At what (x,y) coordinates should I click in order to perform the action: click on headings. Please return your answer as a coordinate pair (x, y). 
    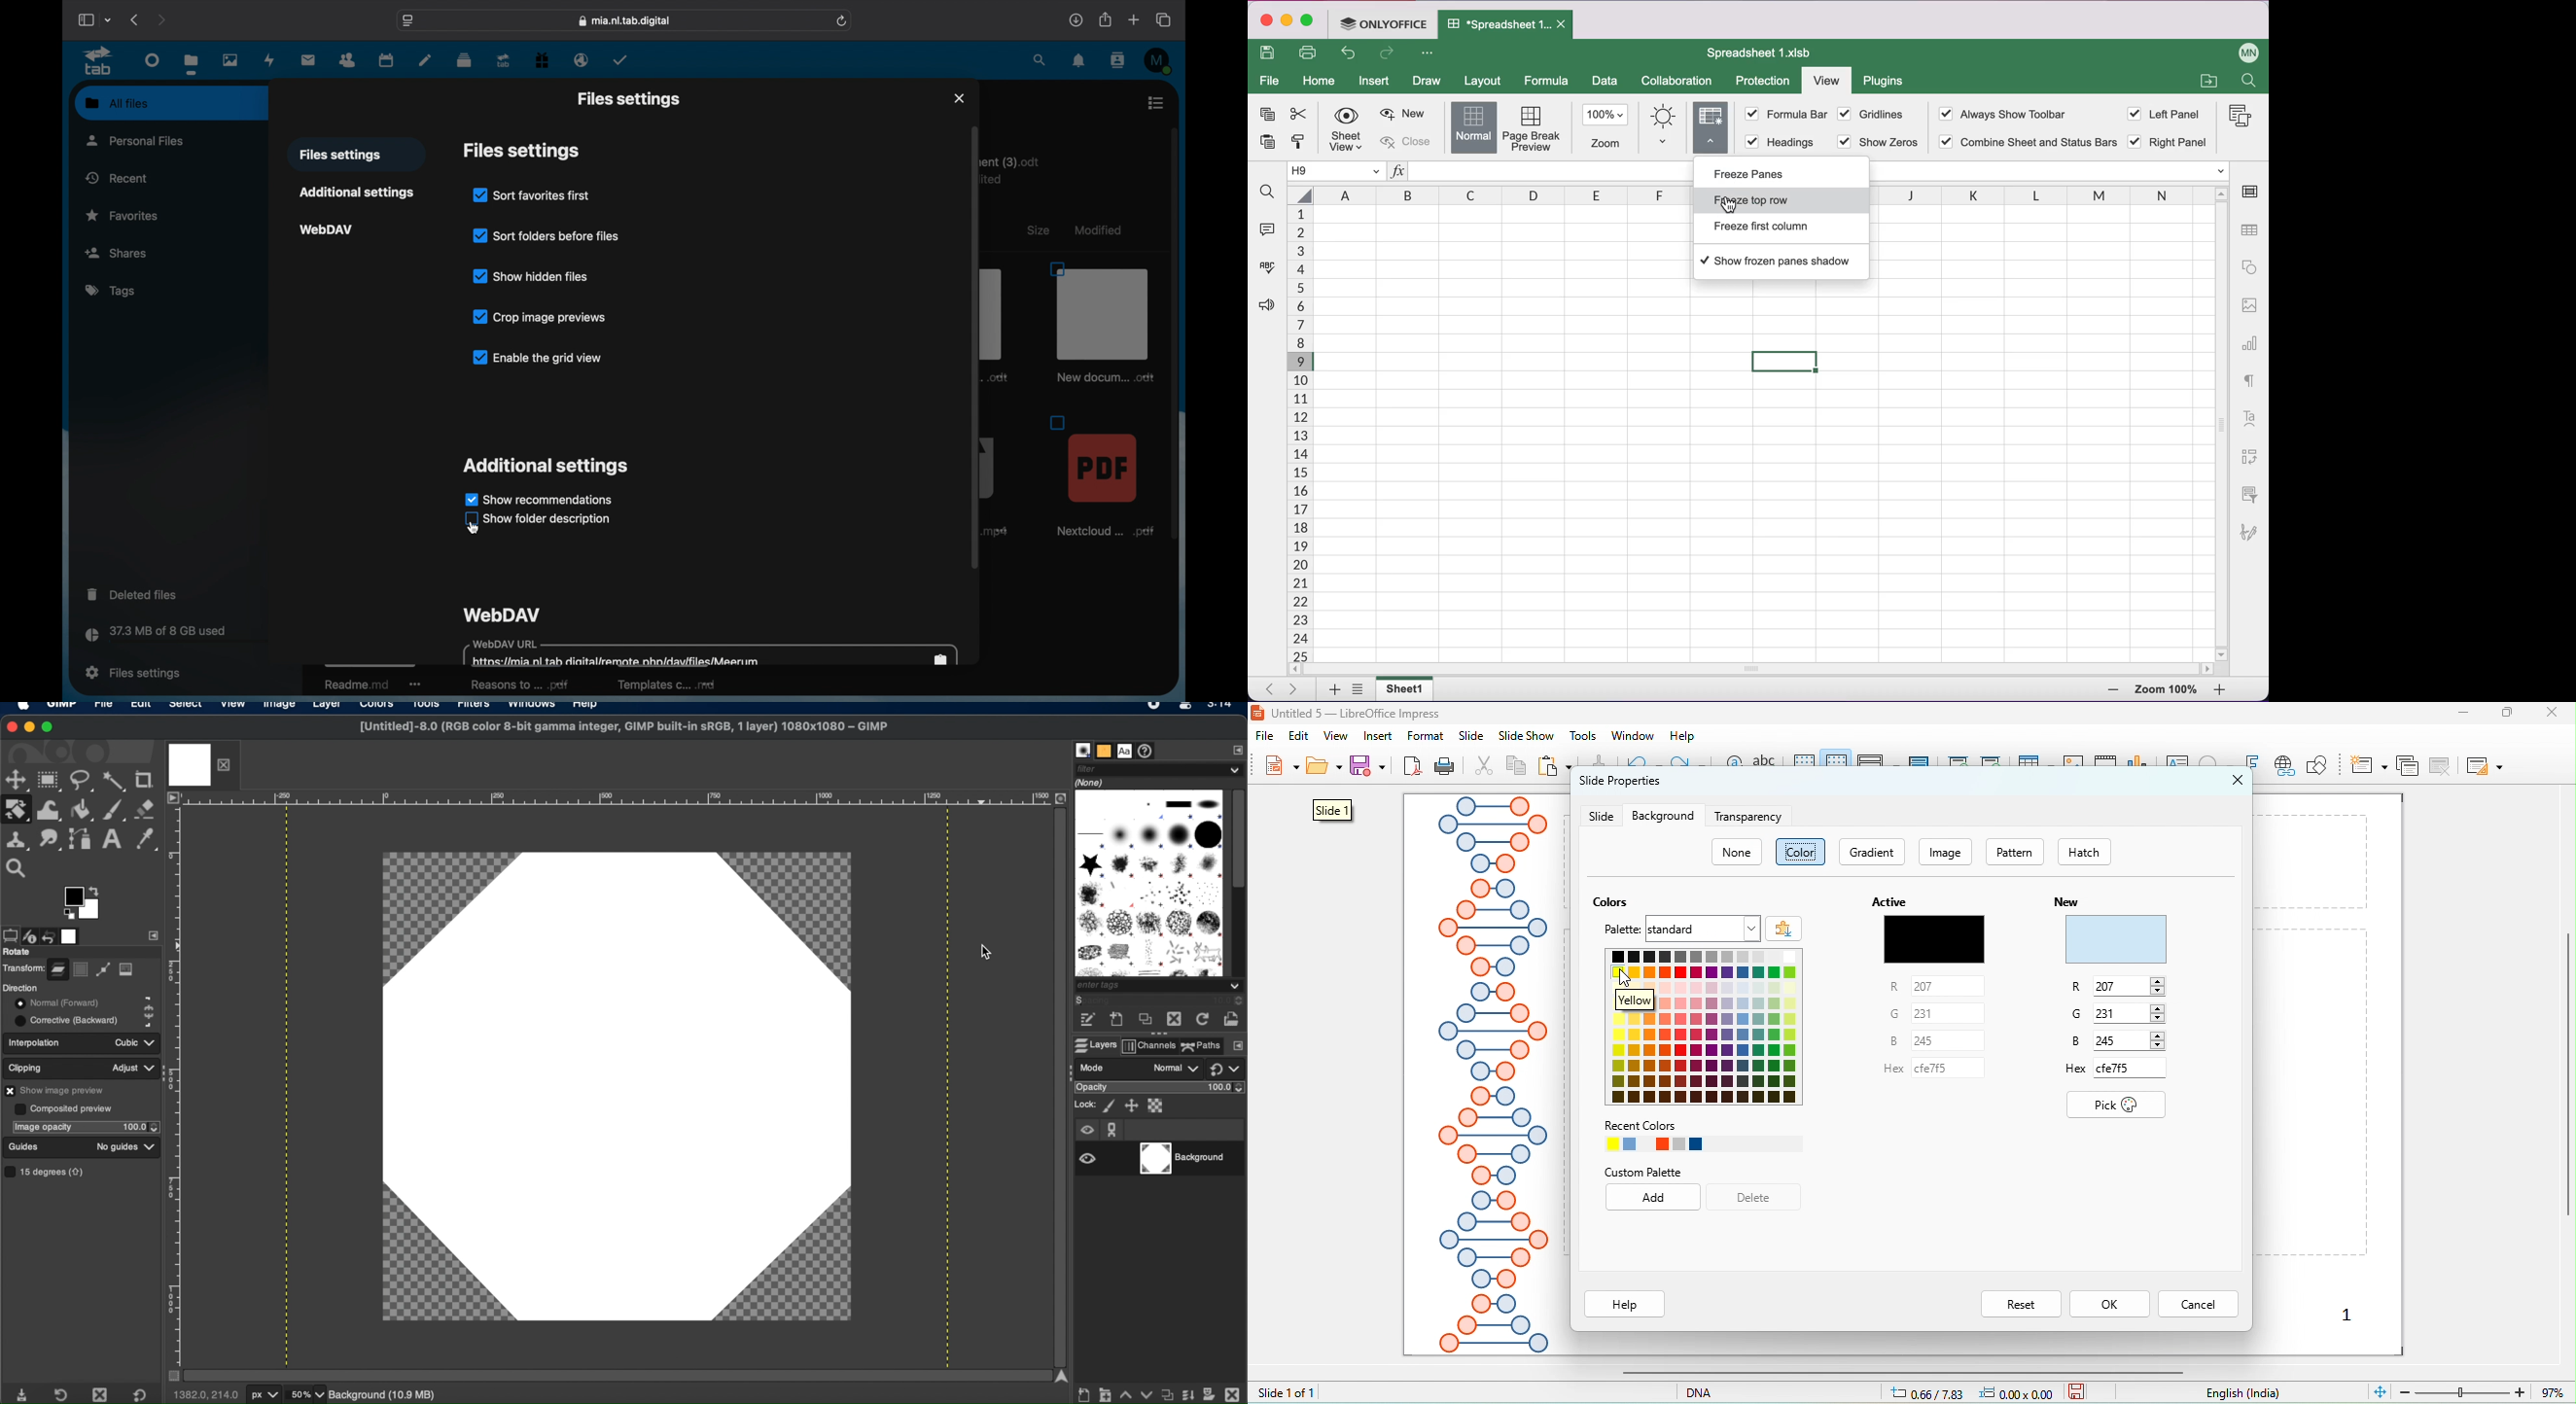
    Looking at the image, I should click on (1779, 142).